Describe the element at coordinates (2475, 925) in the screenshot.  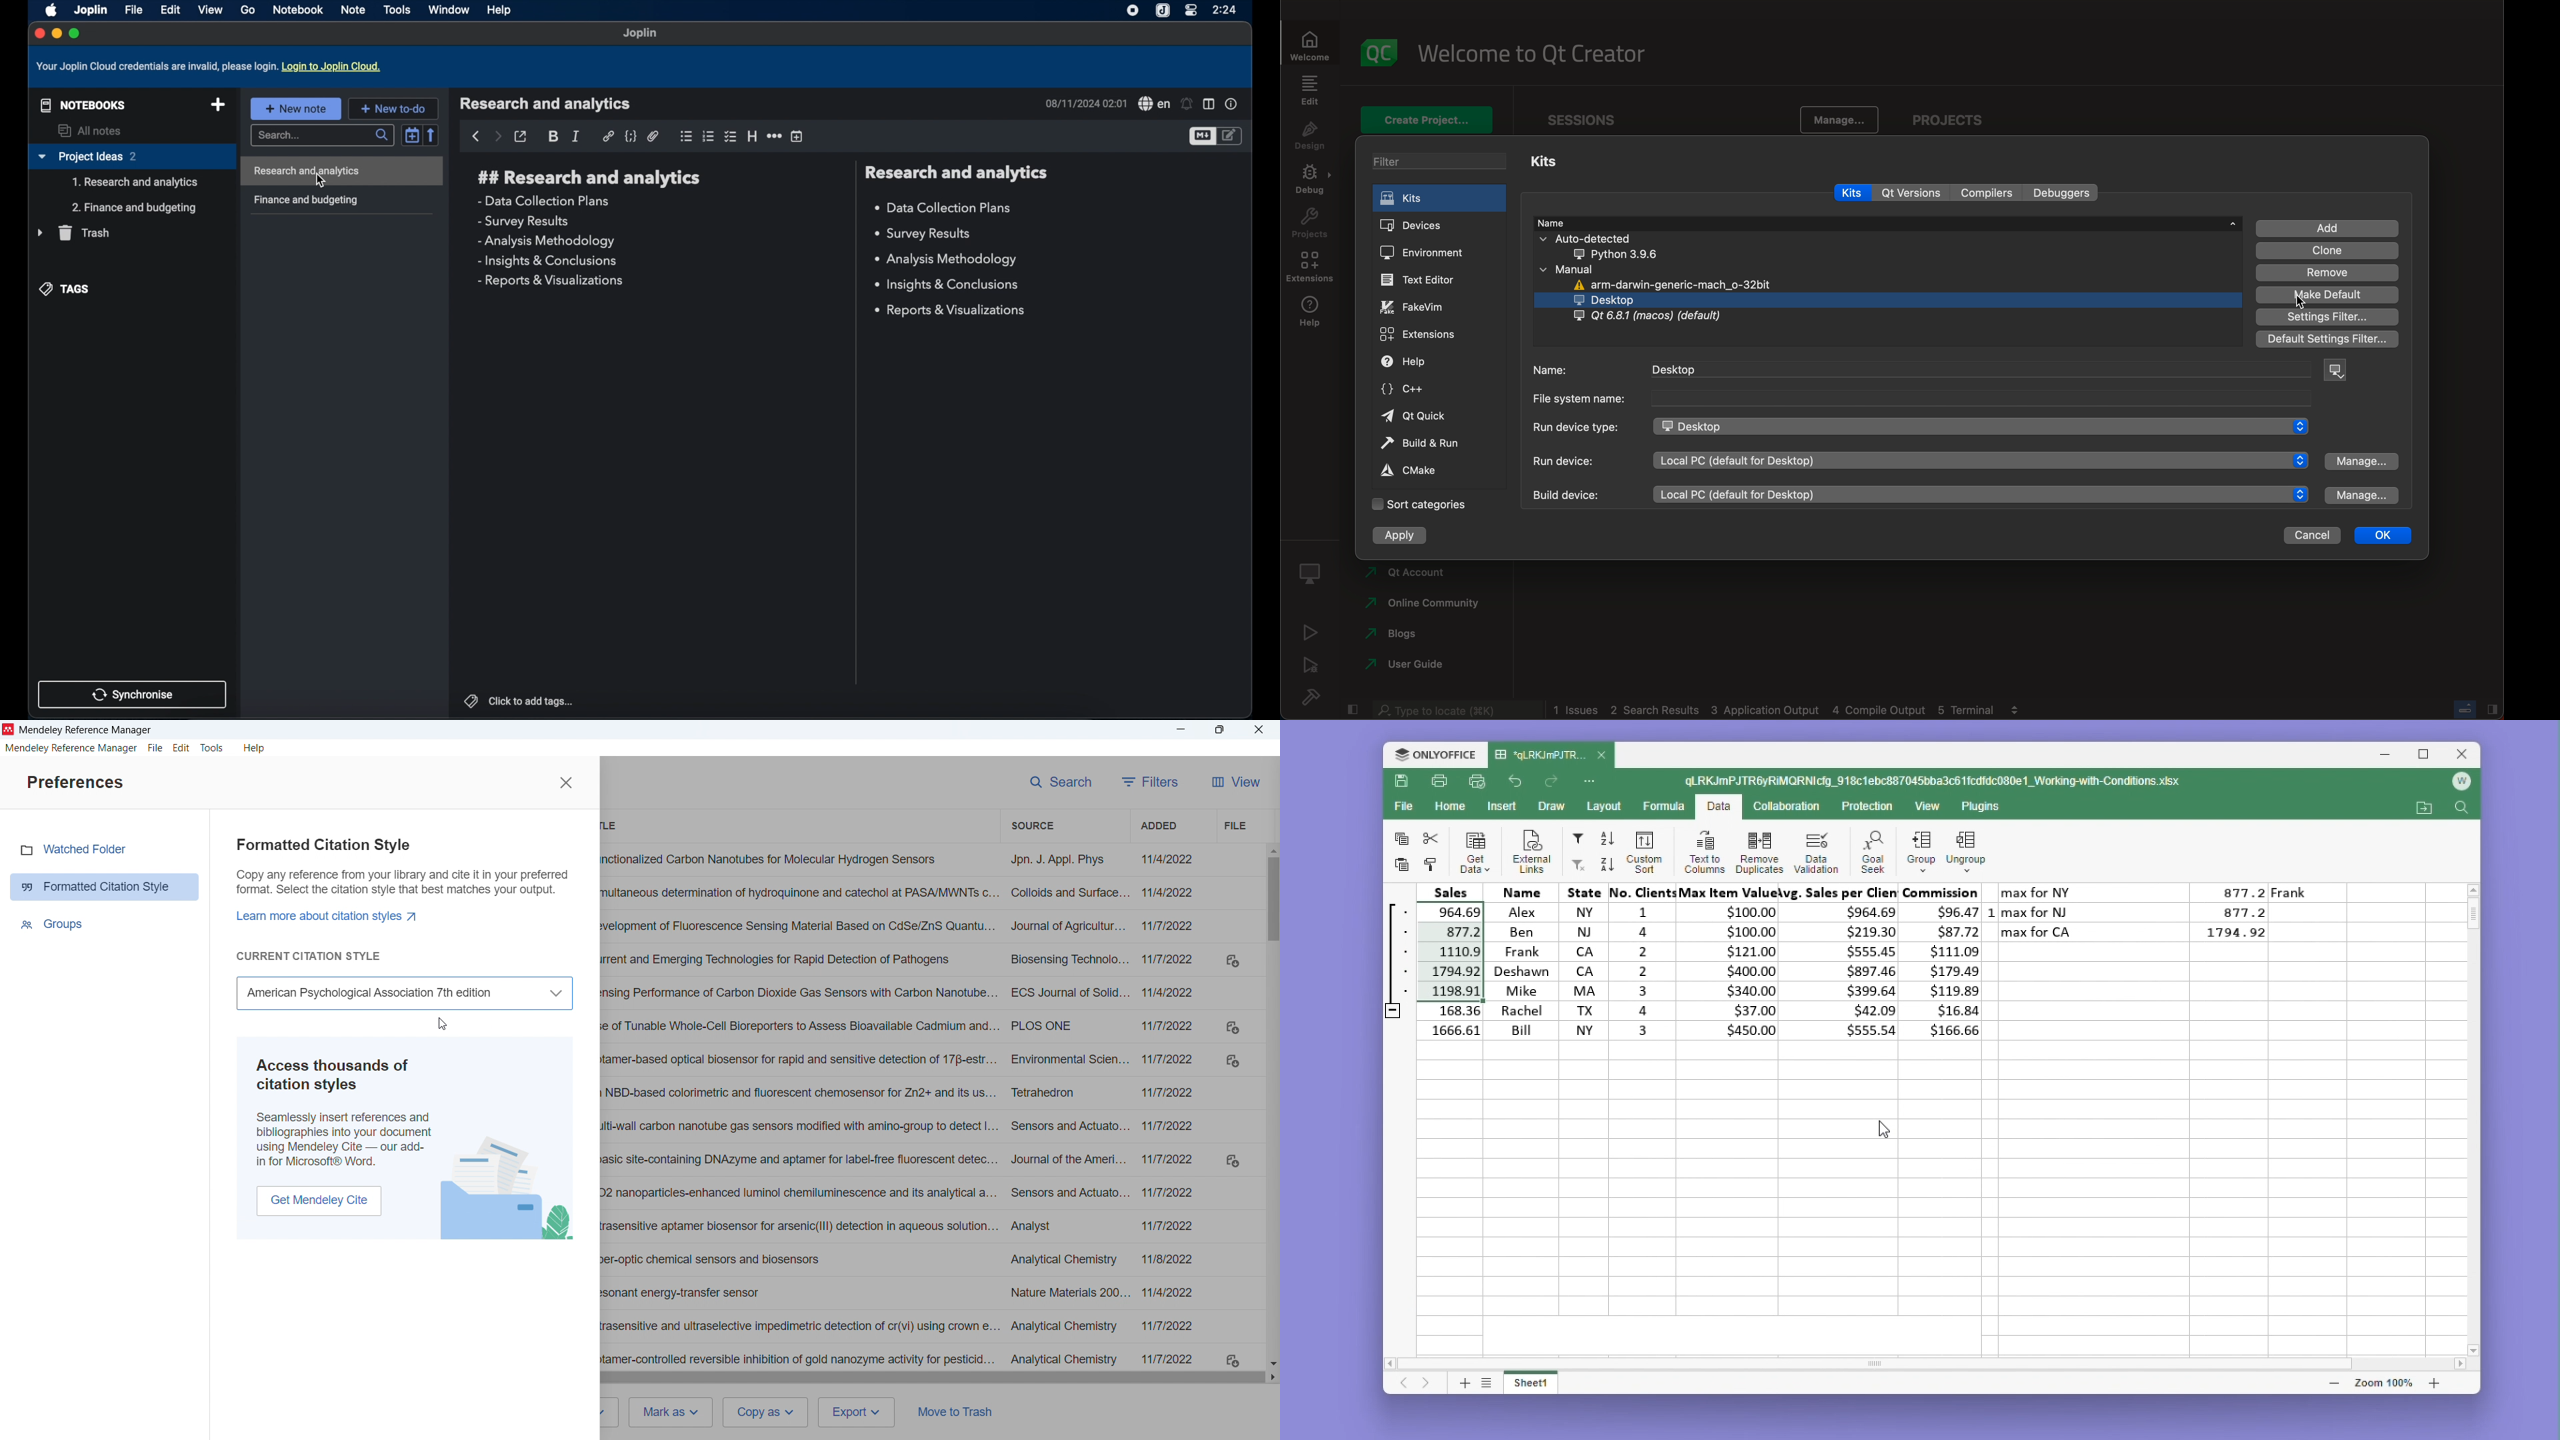
I see `Vertical scroll bar` at that location.